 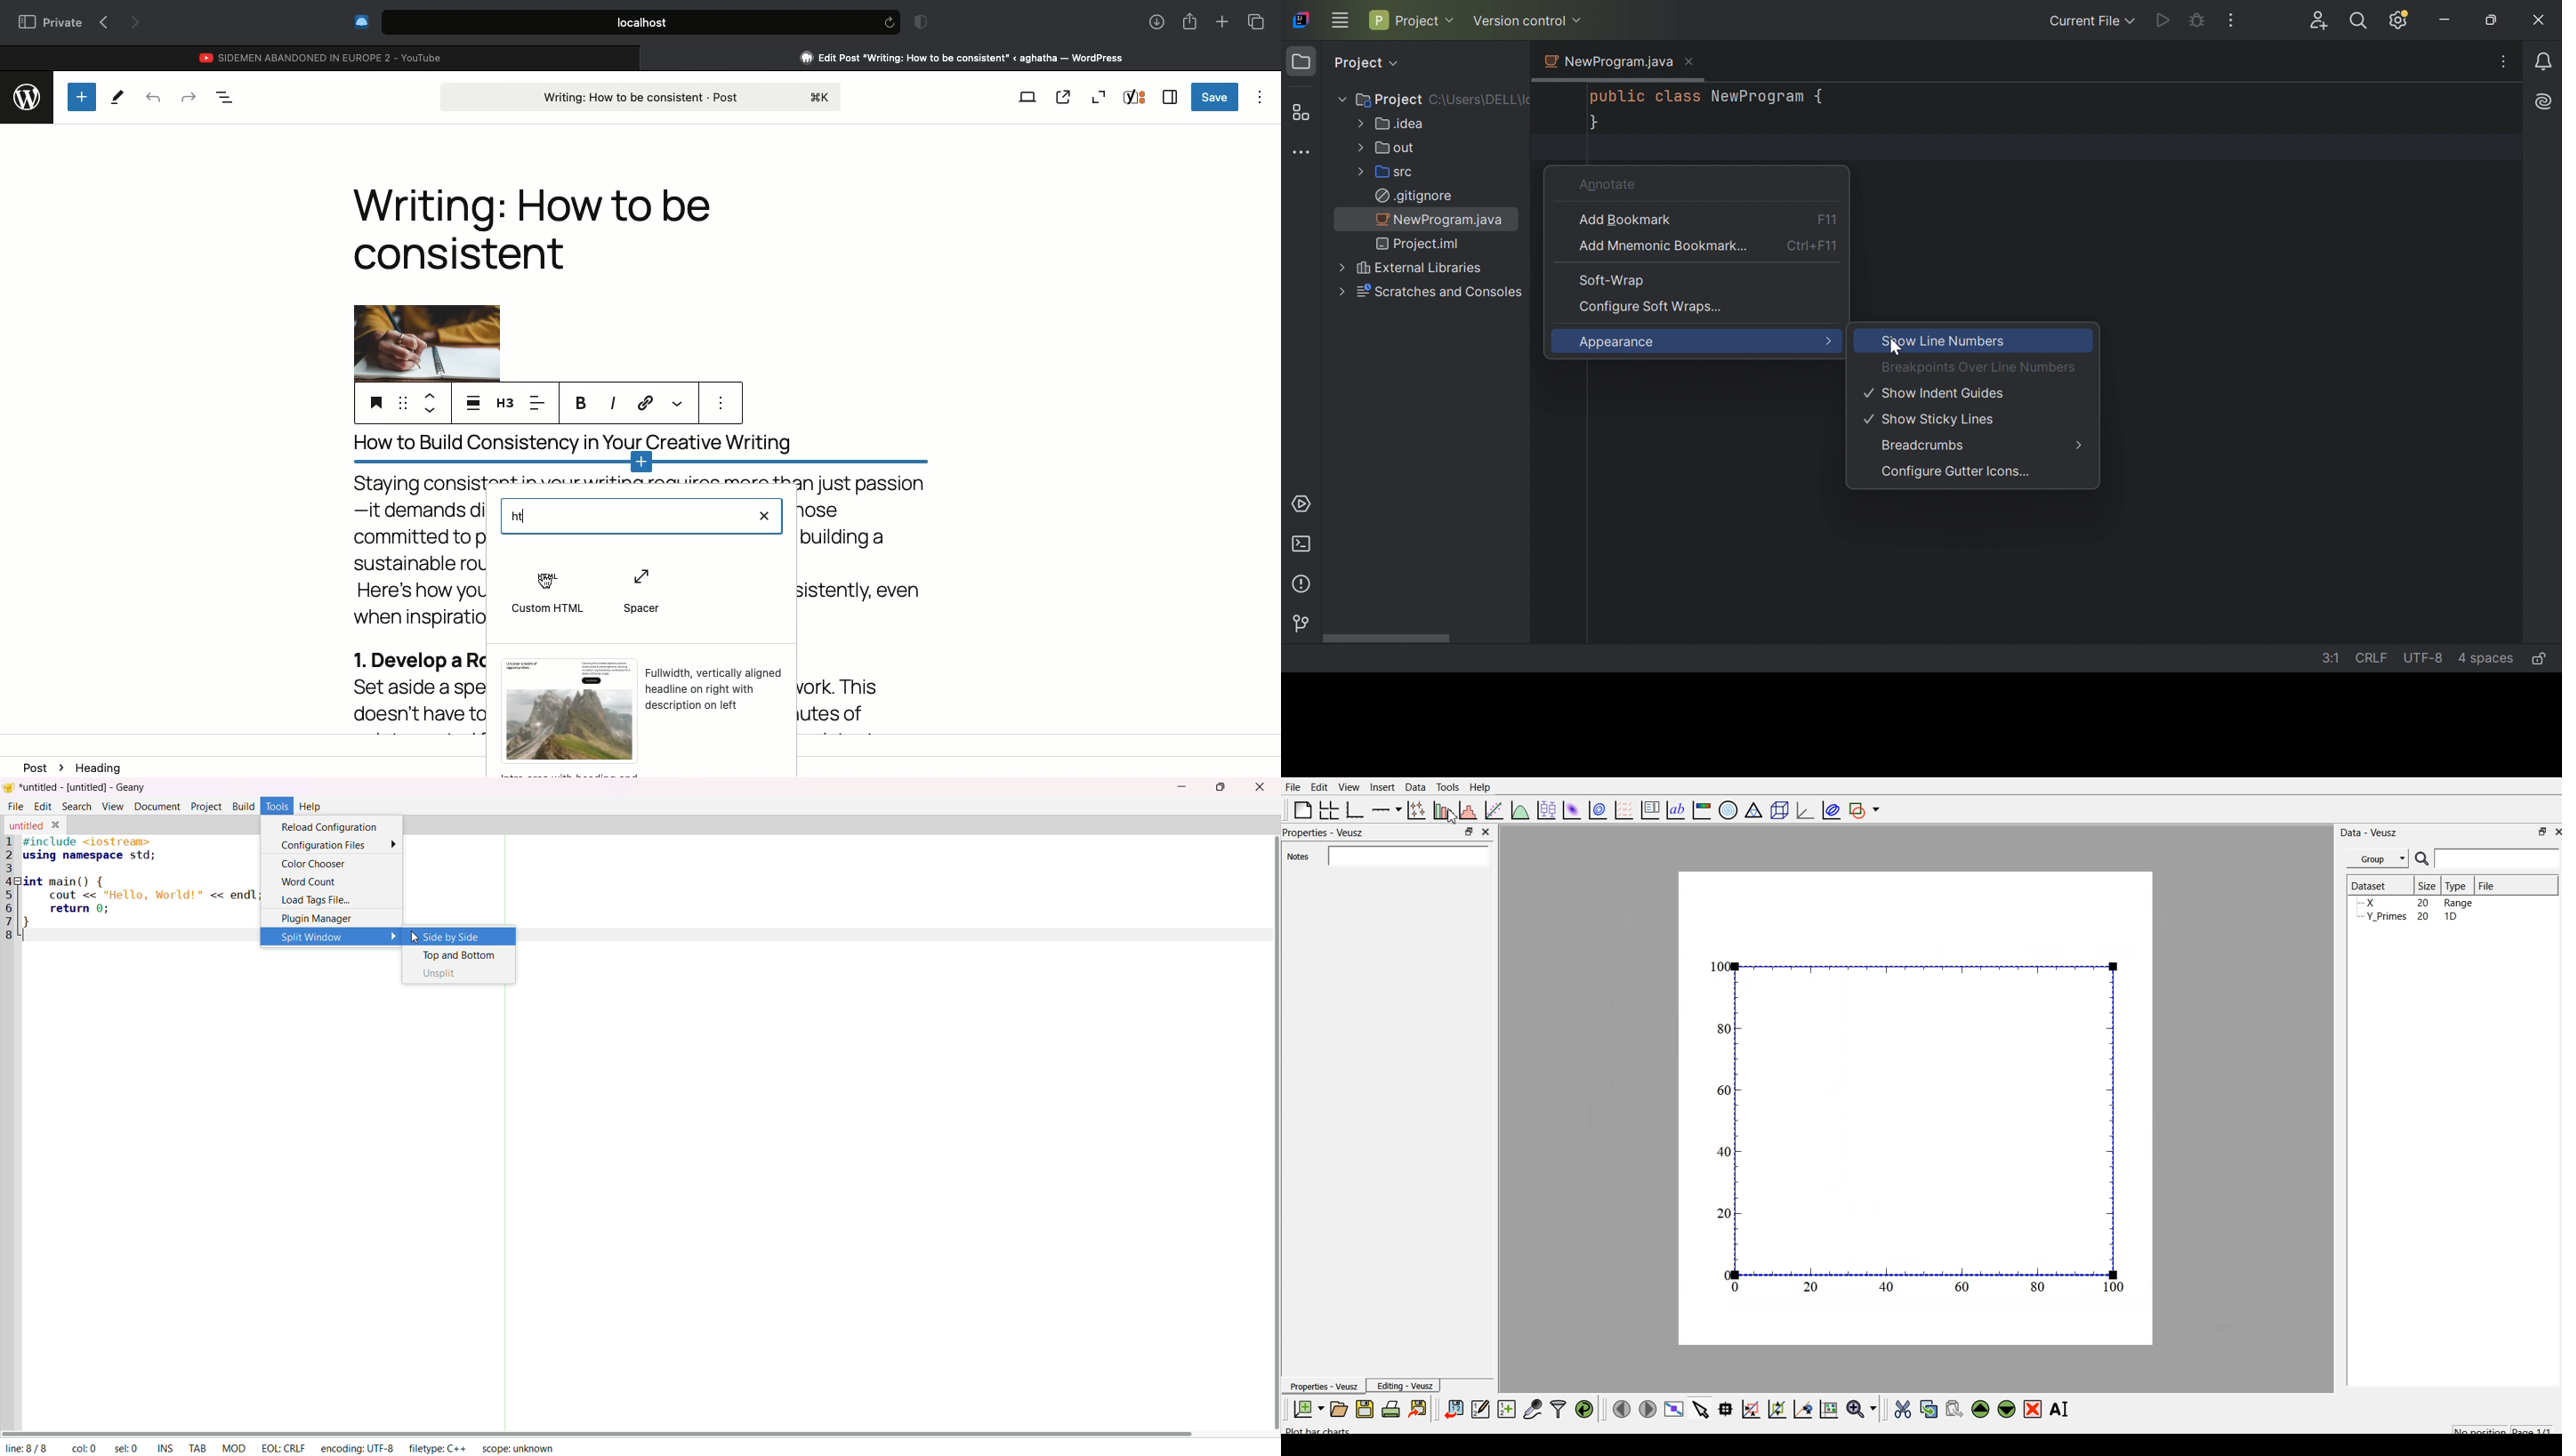 What do you see at coordinates (1924, 445) in the screenshot?
I see `Breadcrumps` at bounding box center [1924, 445].